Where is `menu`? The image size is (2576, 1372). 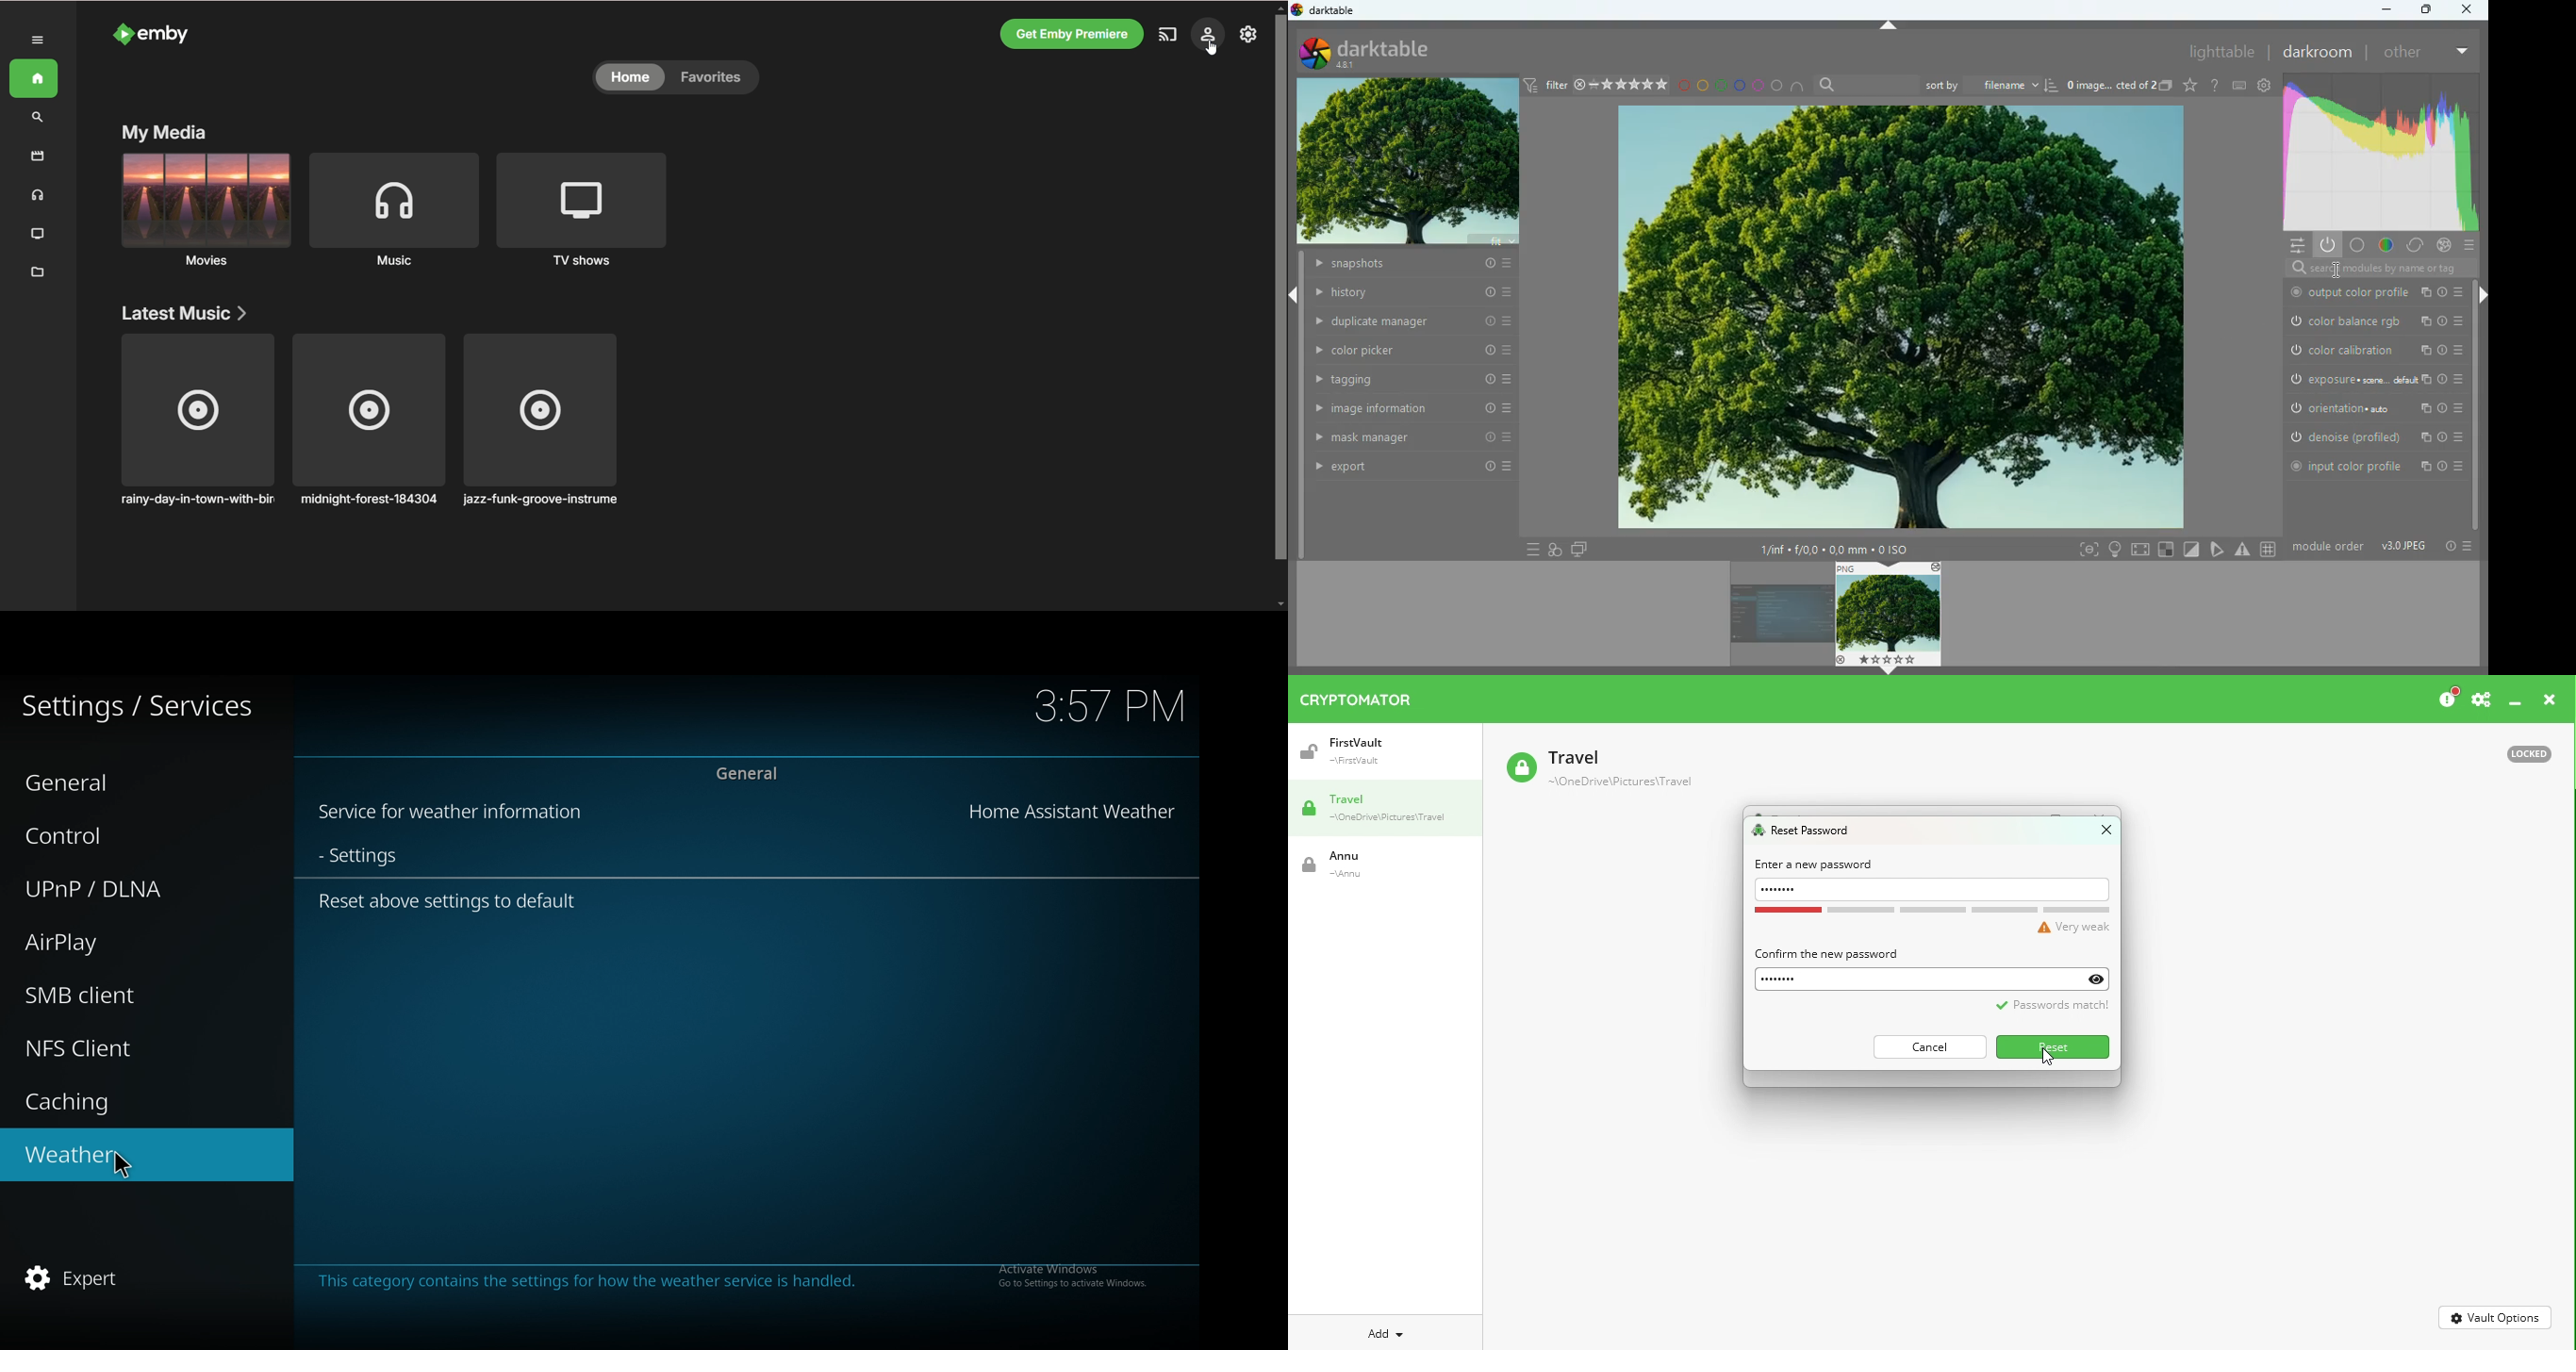
menu is located at coordinates (2469, 245).